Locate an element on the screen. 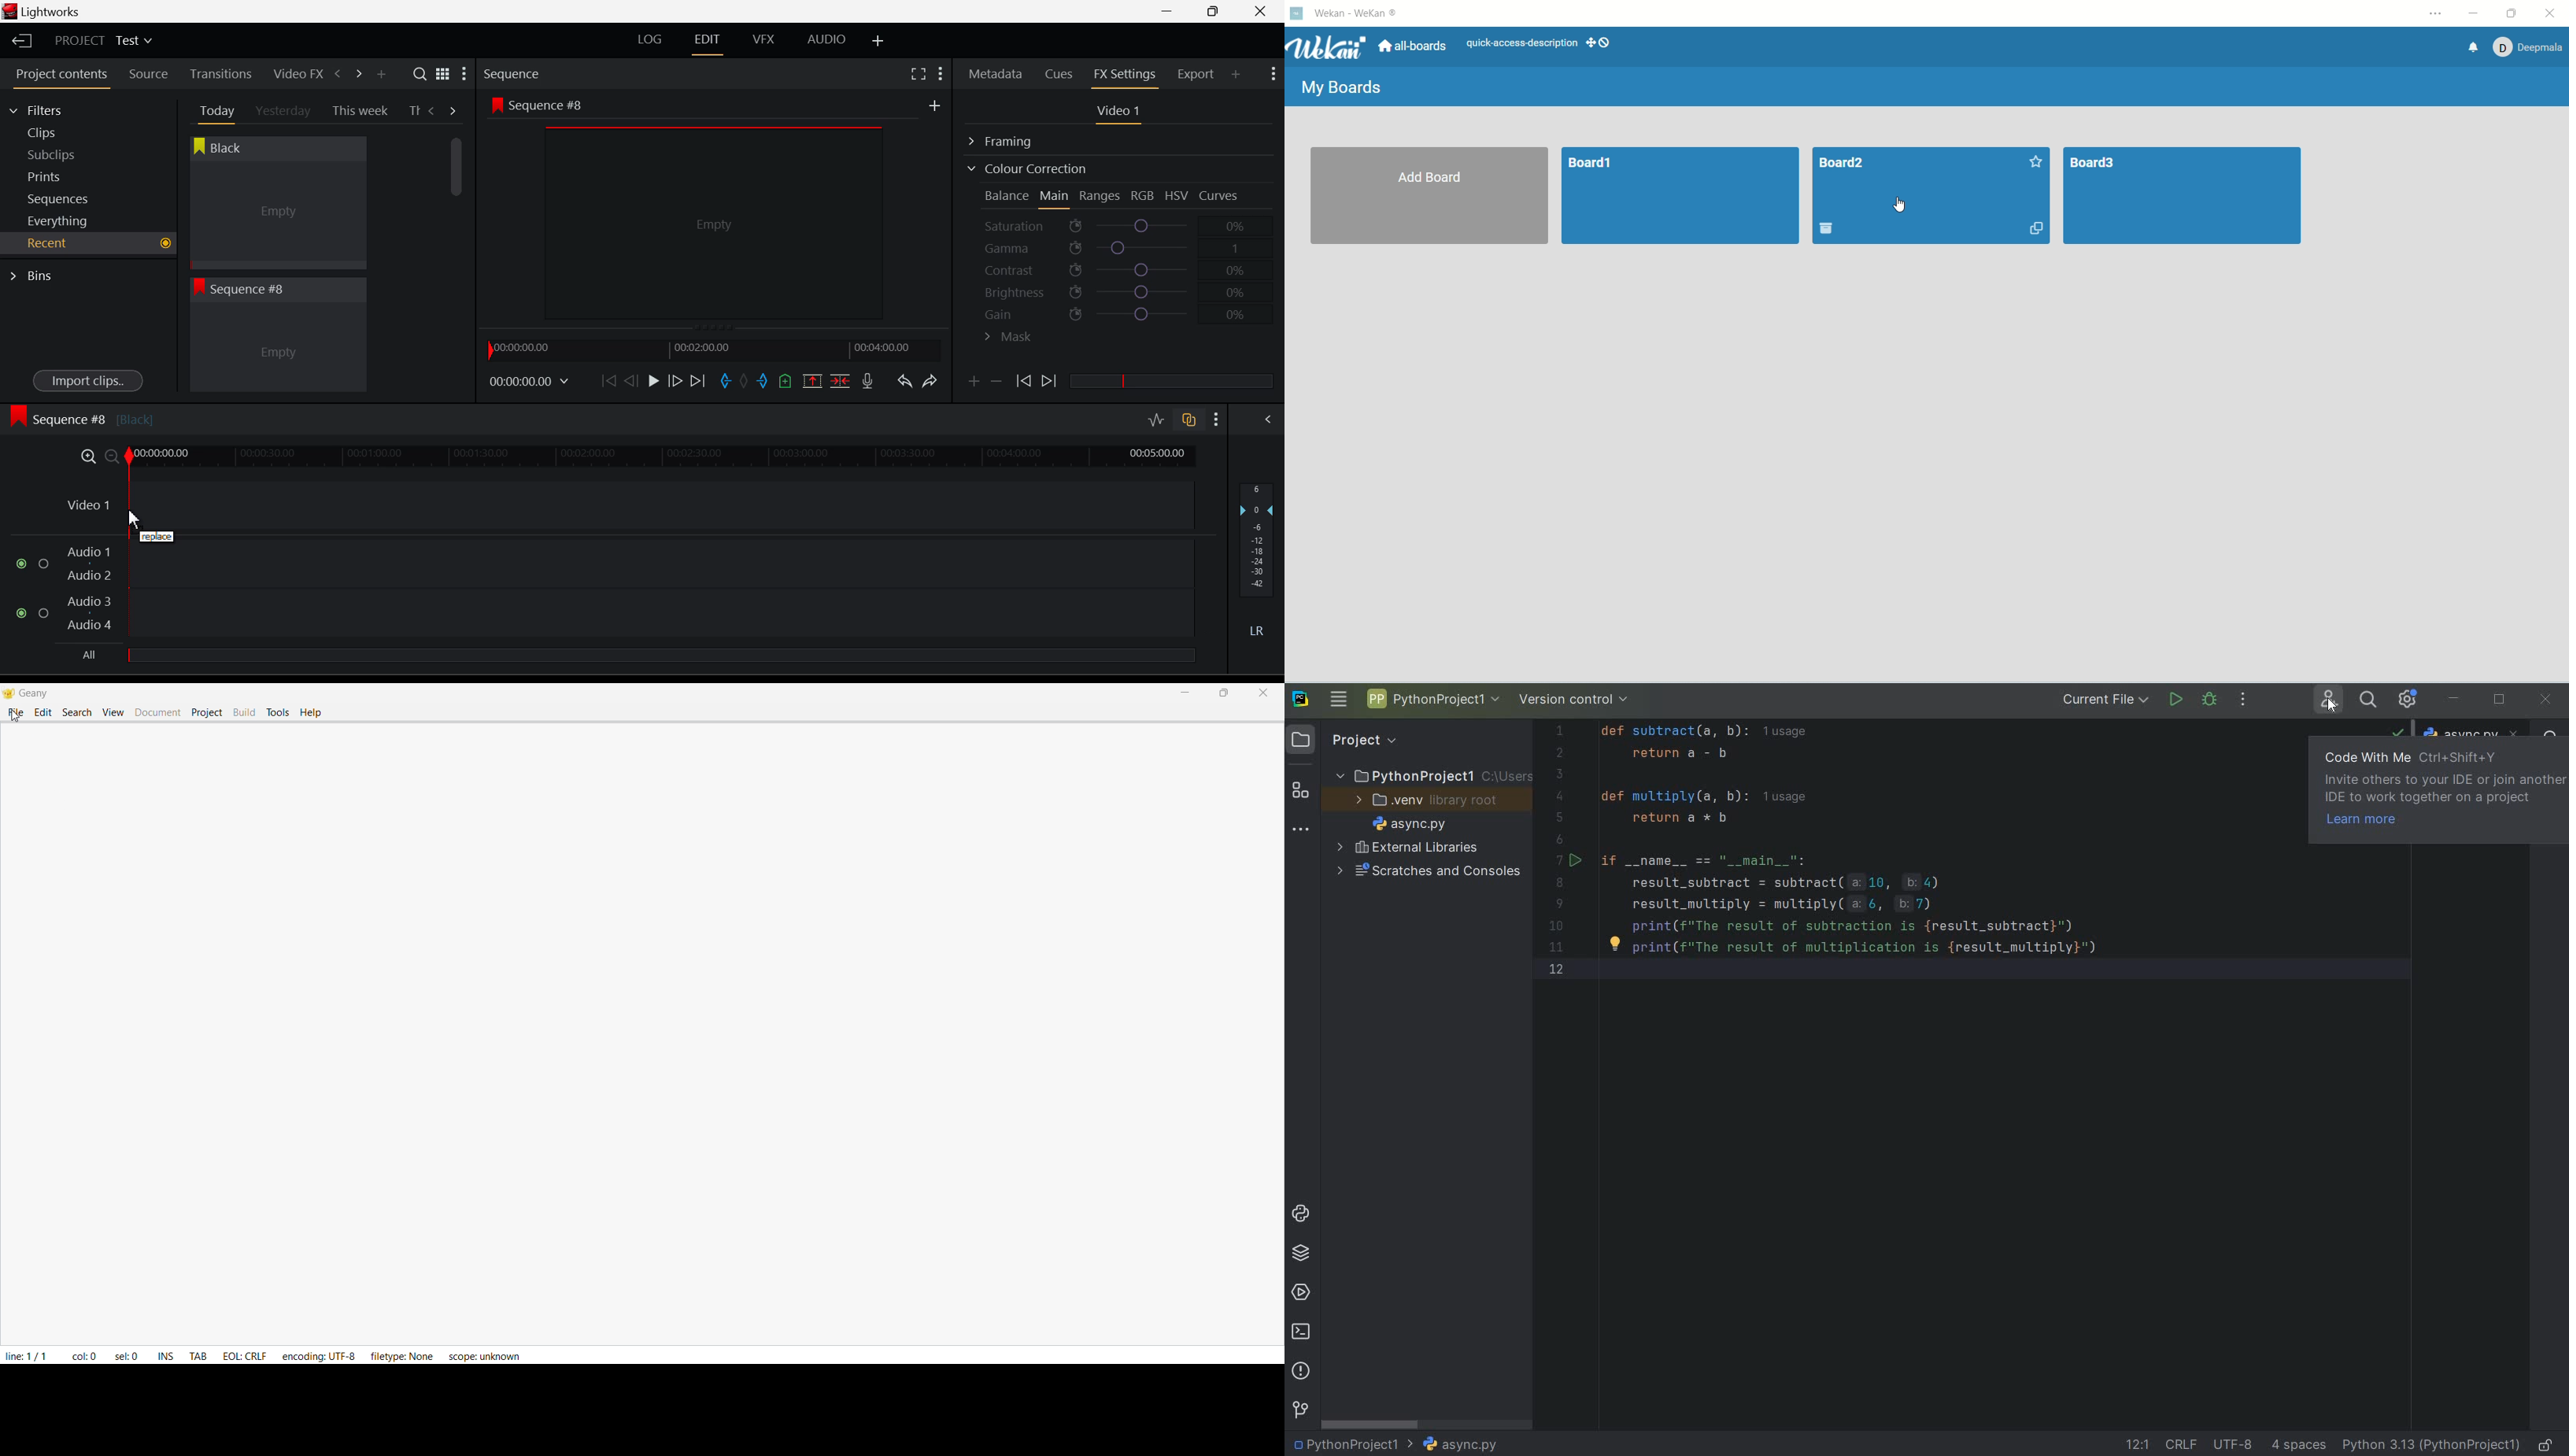  Document is located at coordinates (157, 713).